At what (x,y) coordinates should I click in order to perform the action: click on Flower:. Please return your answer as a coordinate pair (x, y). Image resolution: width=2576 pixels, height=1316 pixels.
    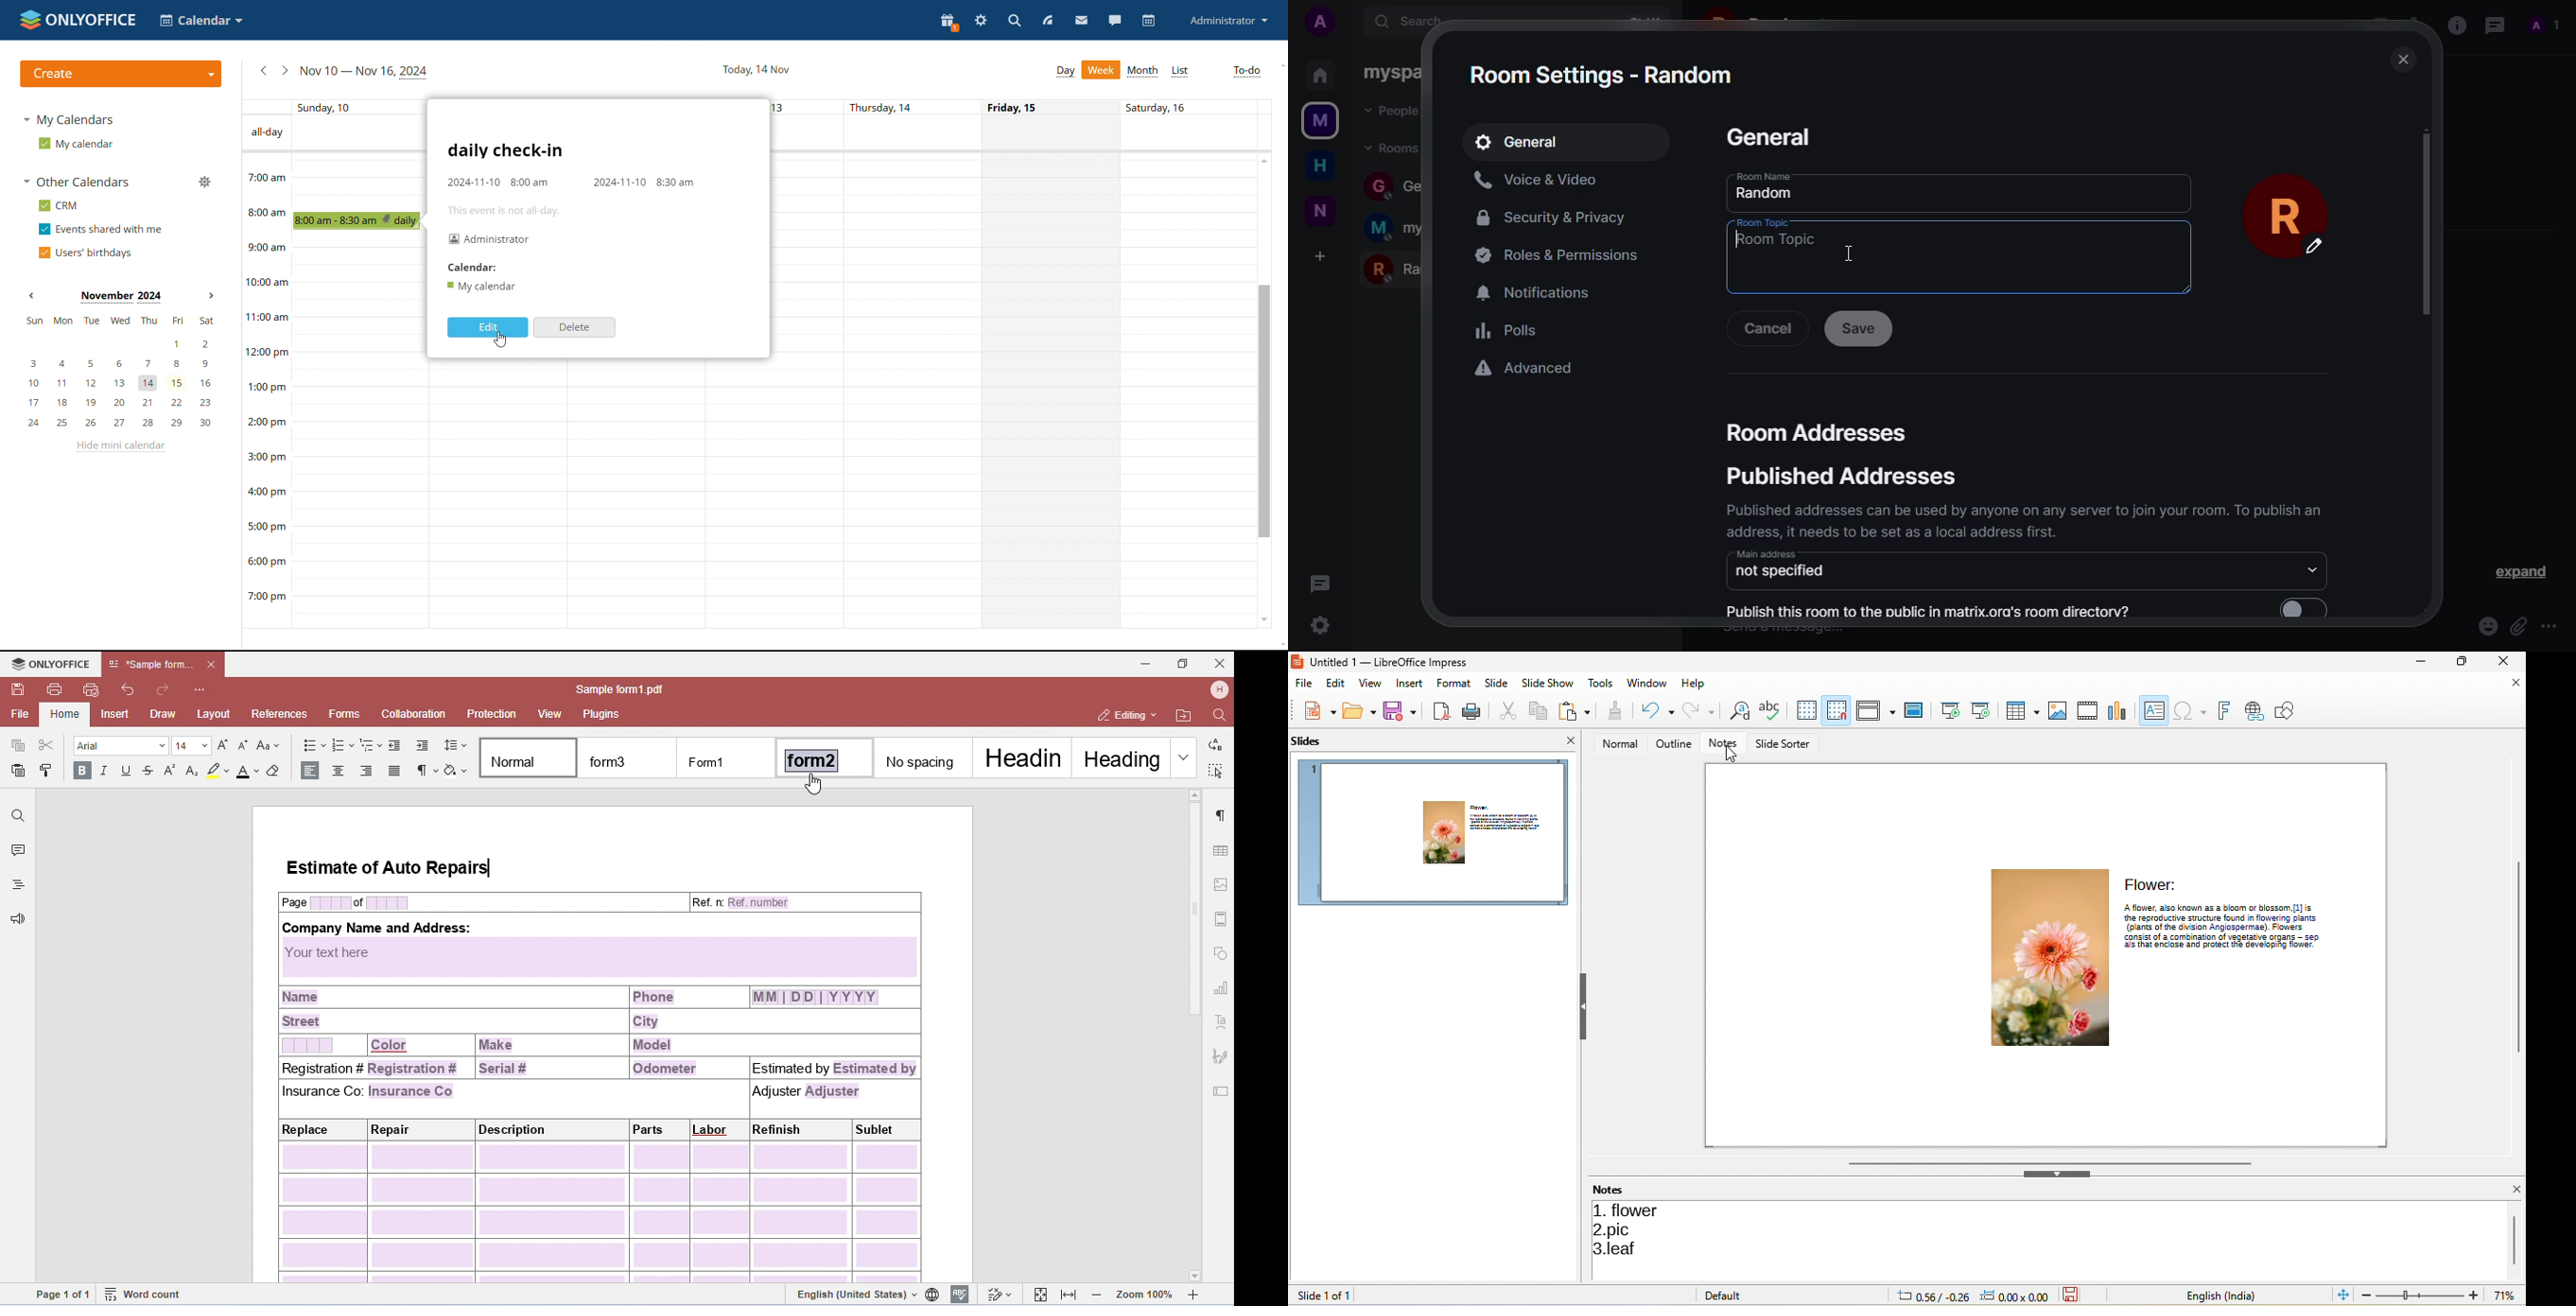
    Looking at the image, I should click on (2153, 884).